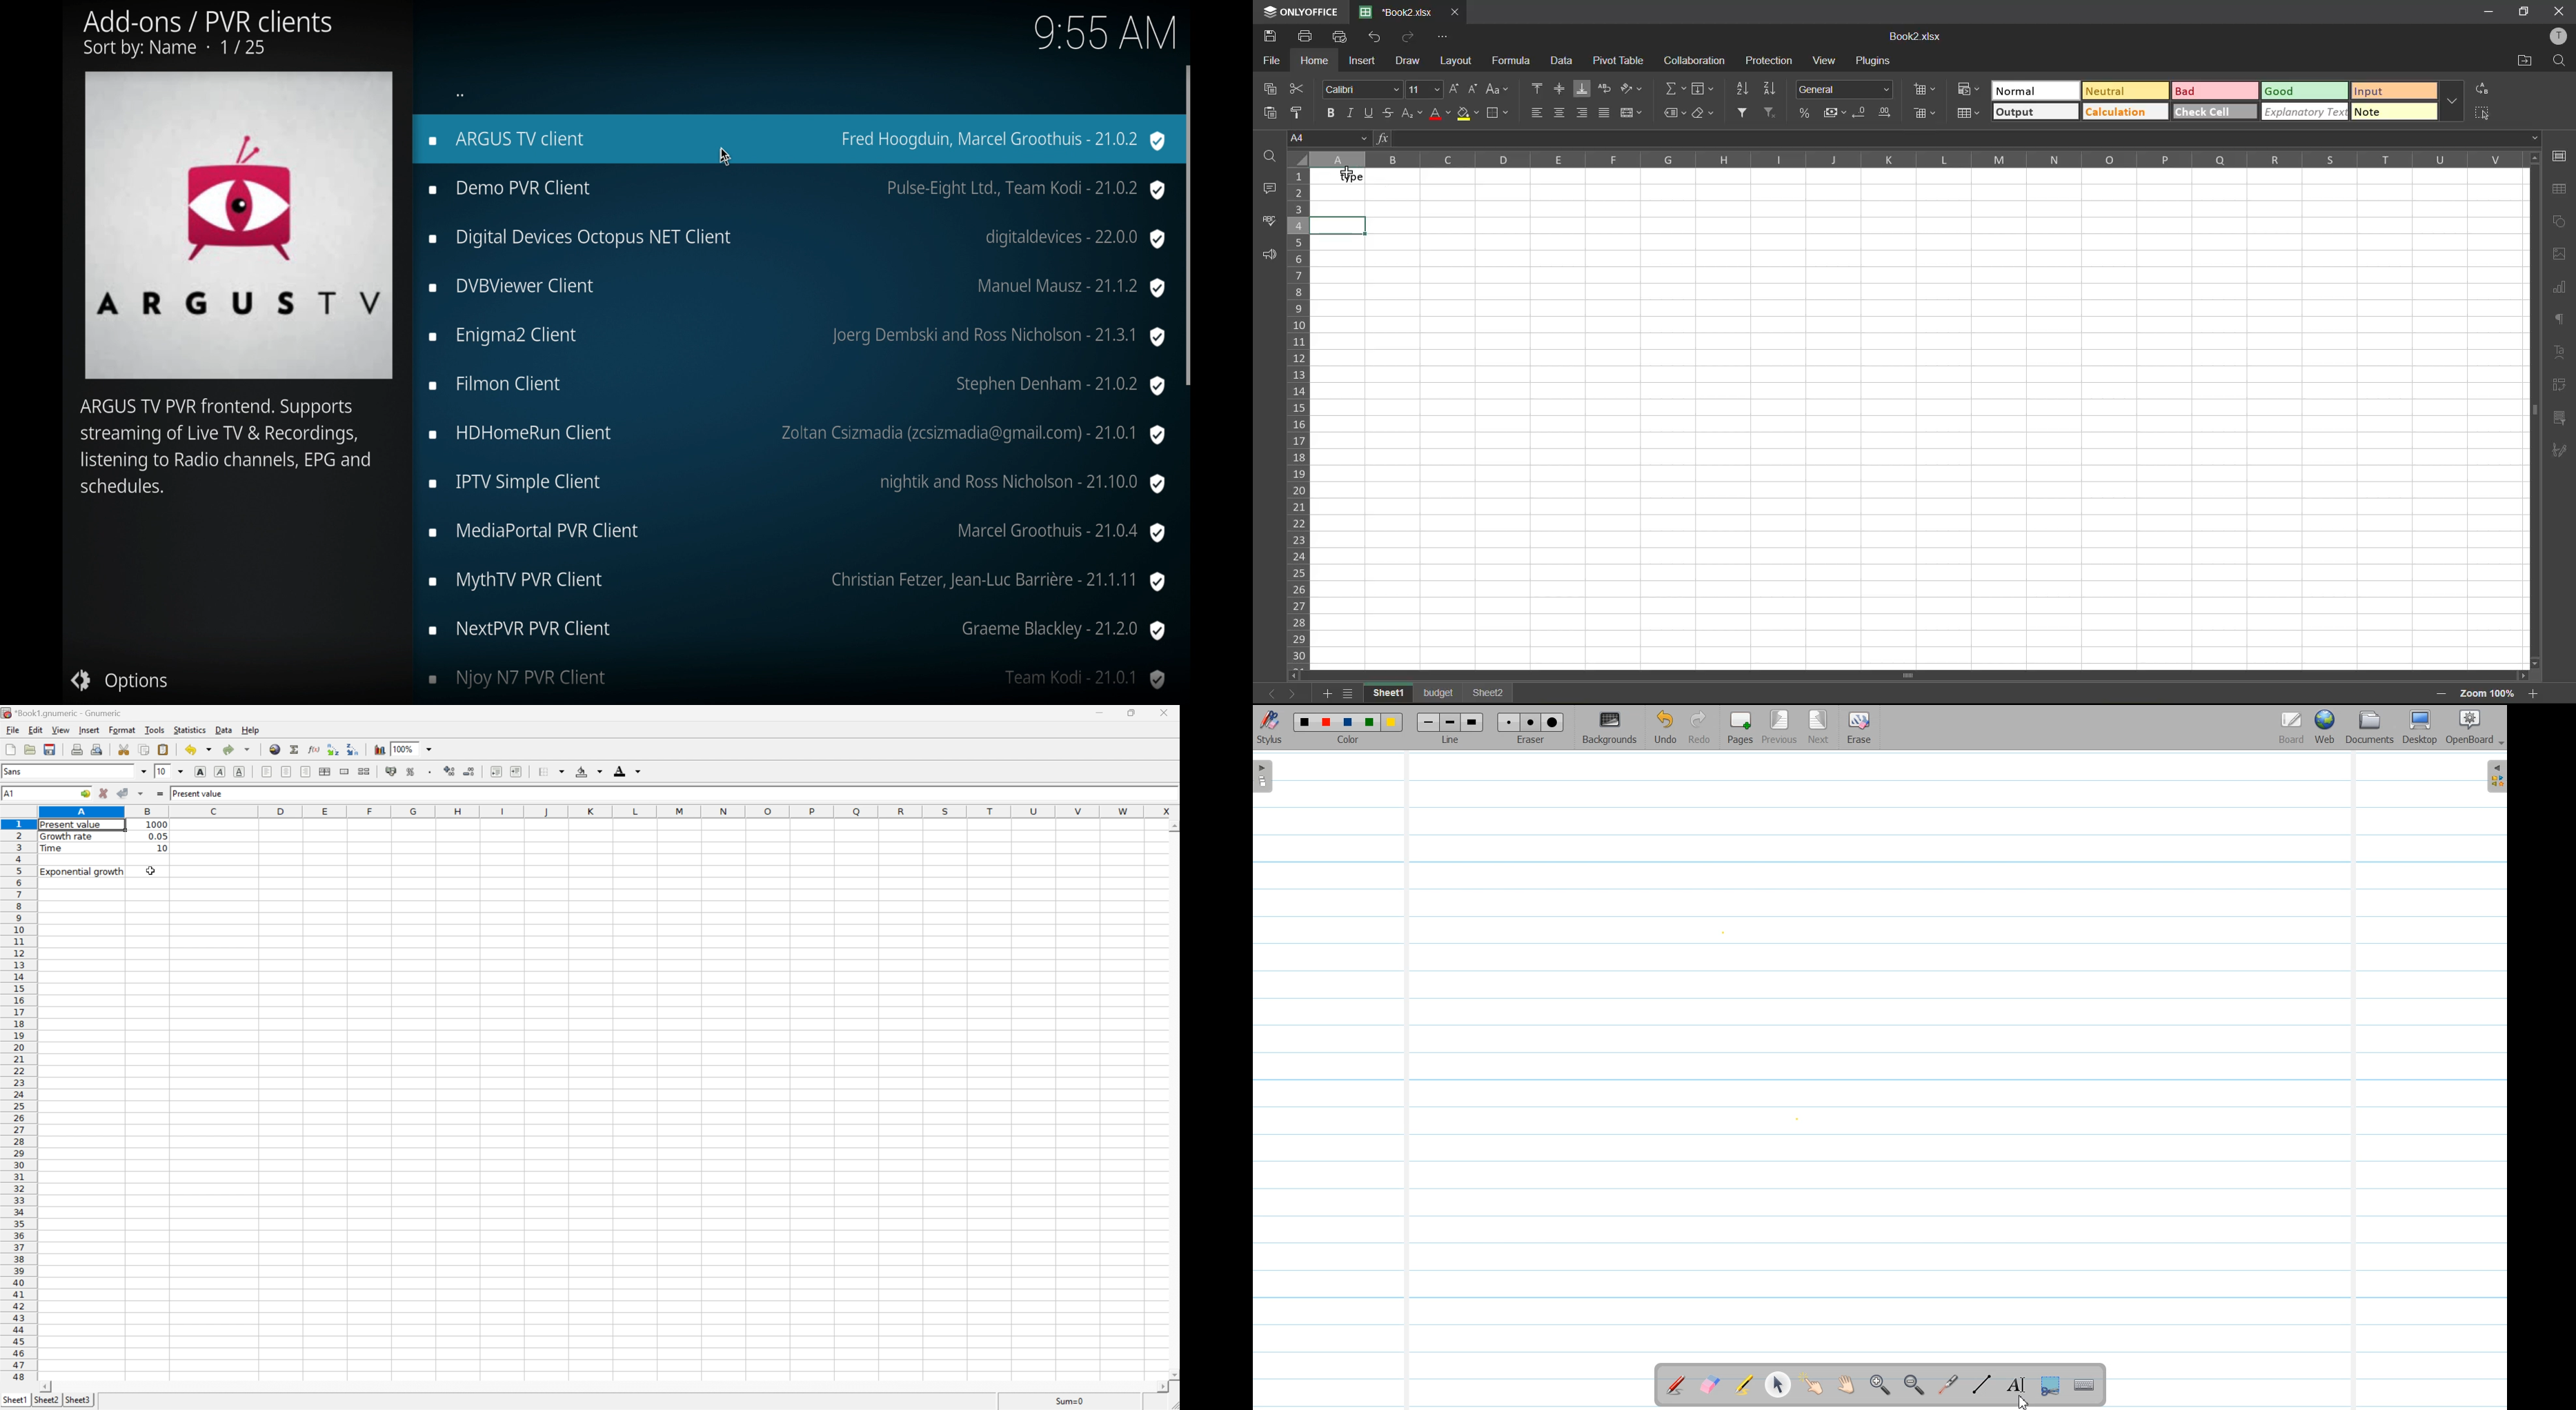  What do you see at coordinates (1927, 113) in the screenshot?
I see `delete cells` at bounding box center [1927, 113].